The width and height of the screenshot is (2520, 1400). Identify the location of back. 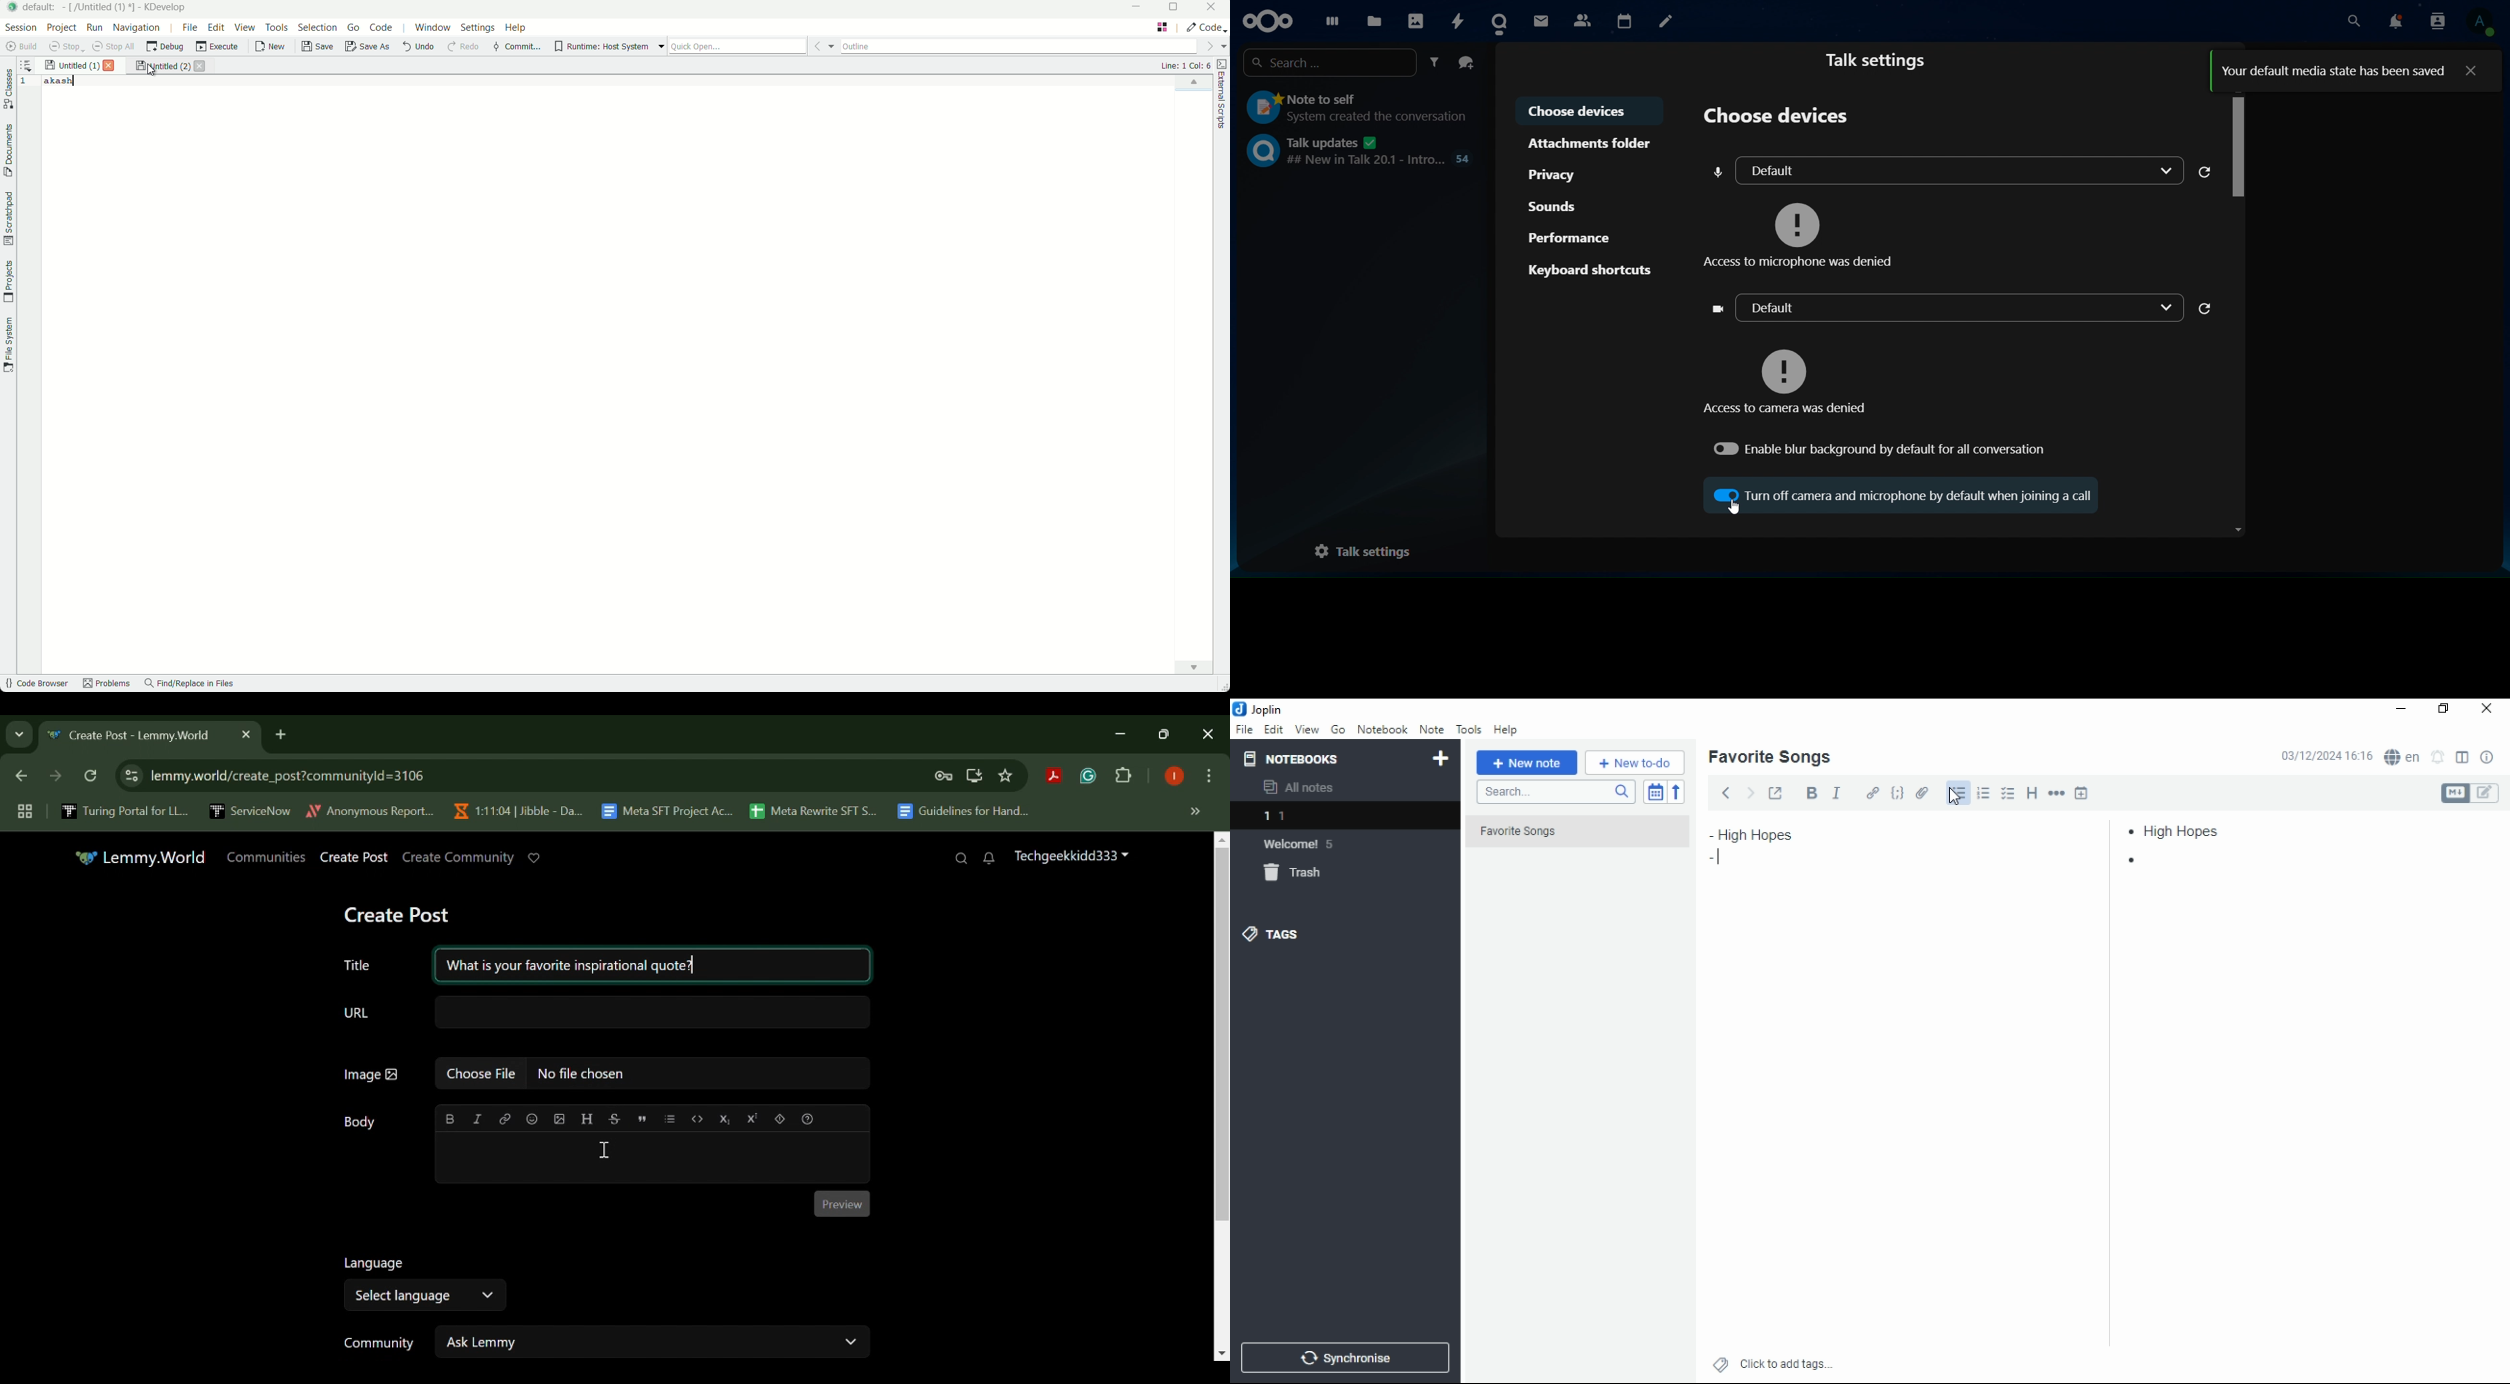
(1726, 792).